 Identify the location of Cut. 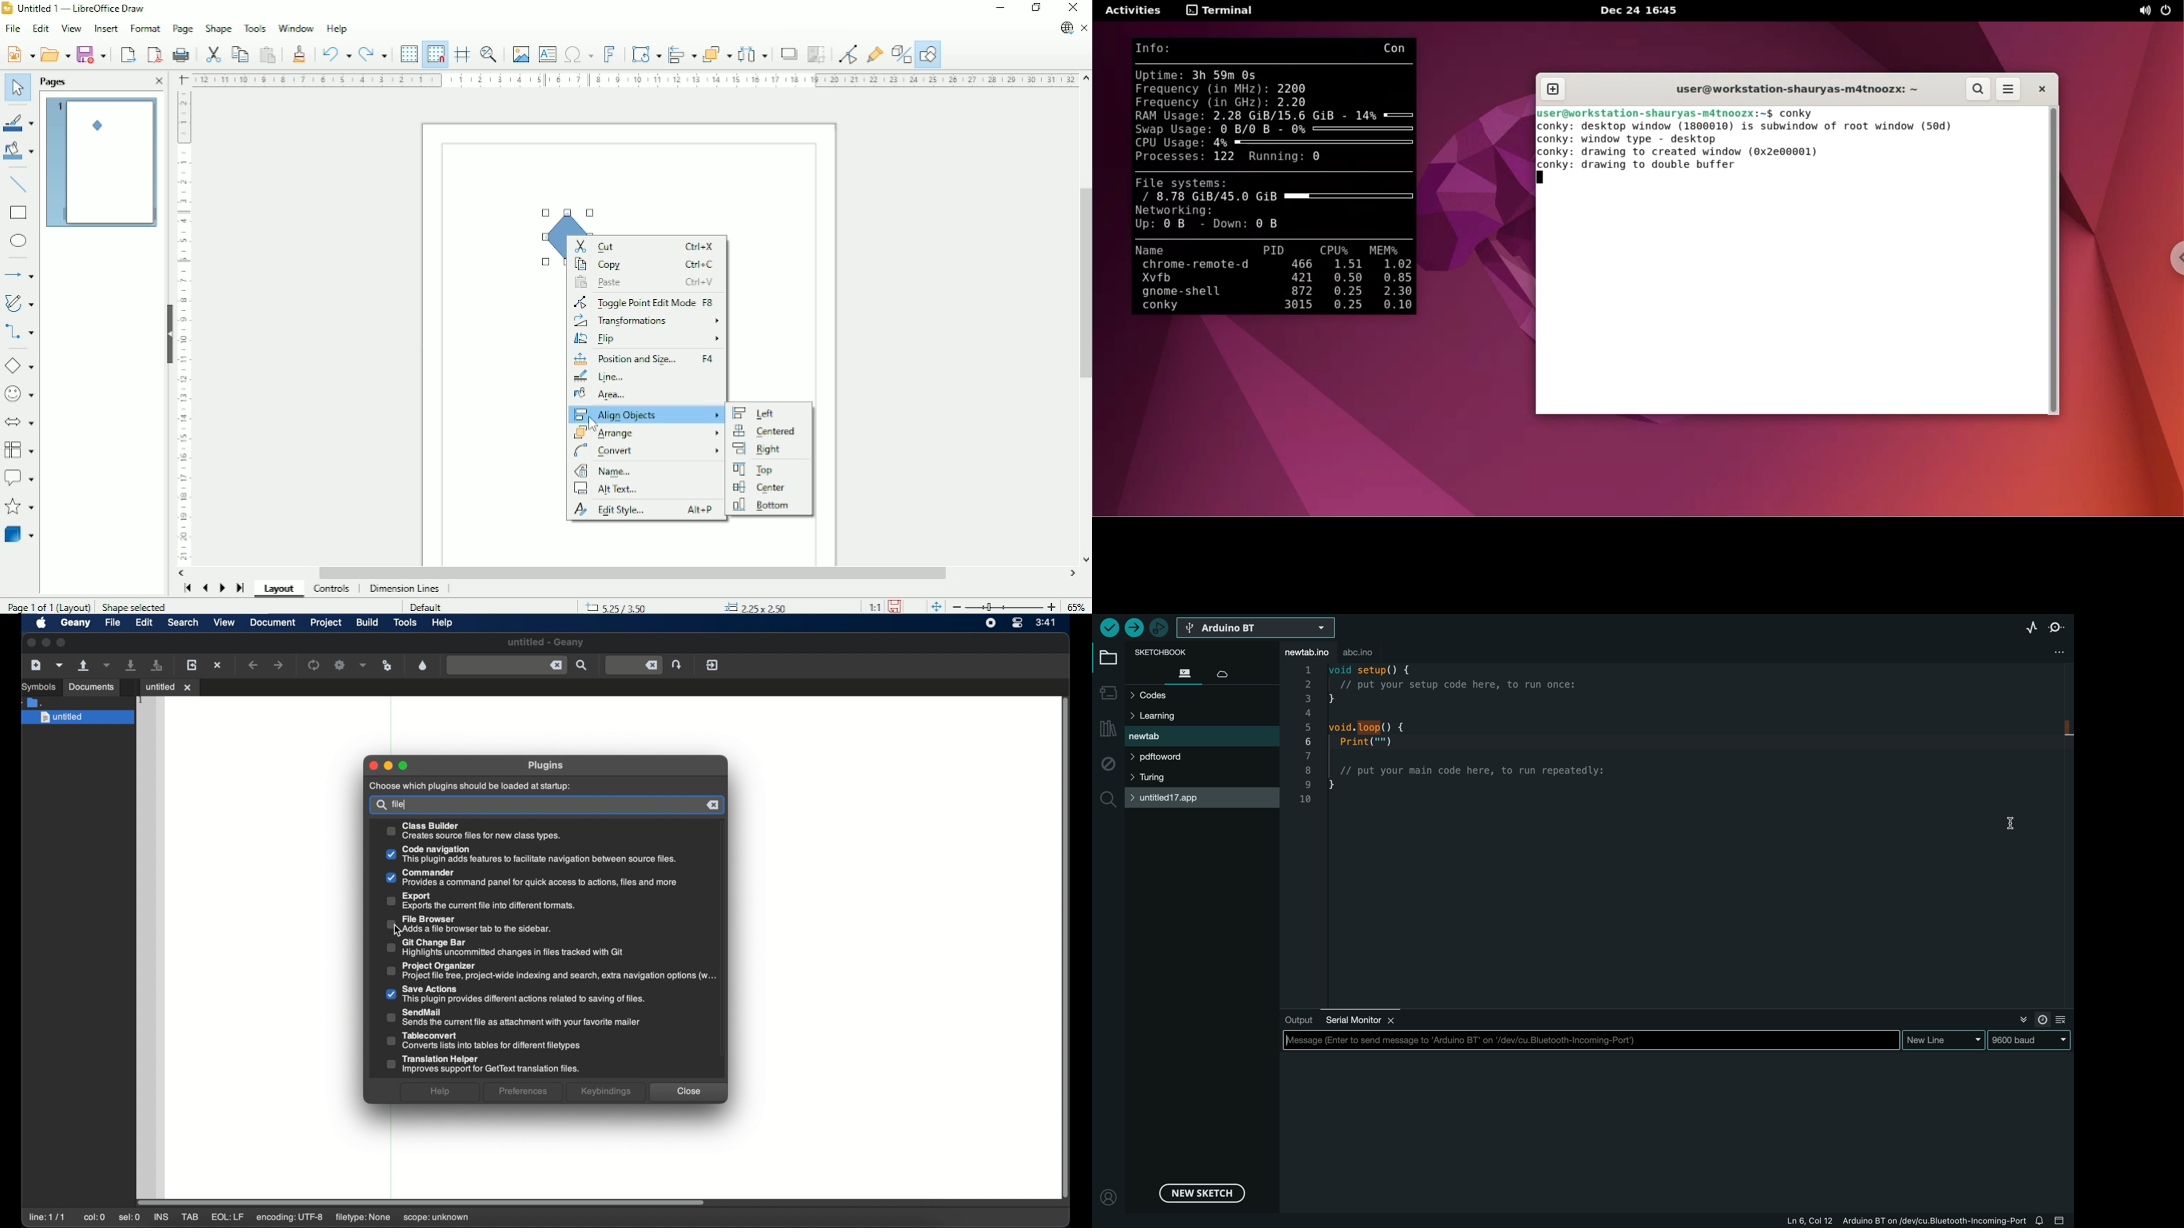
(213, 53).